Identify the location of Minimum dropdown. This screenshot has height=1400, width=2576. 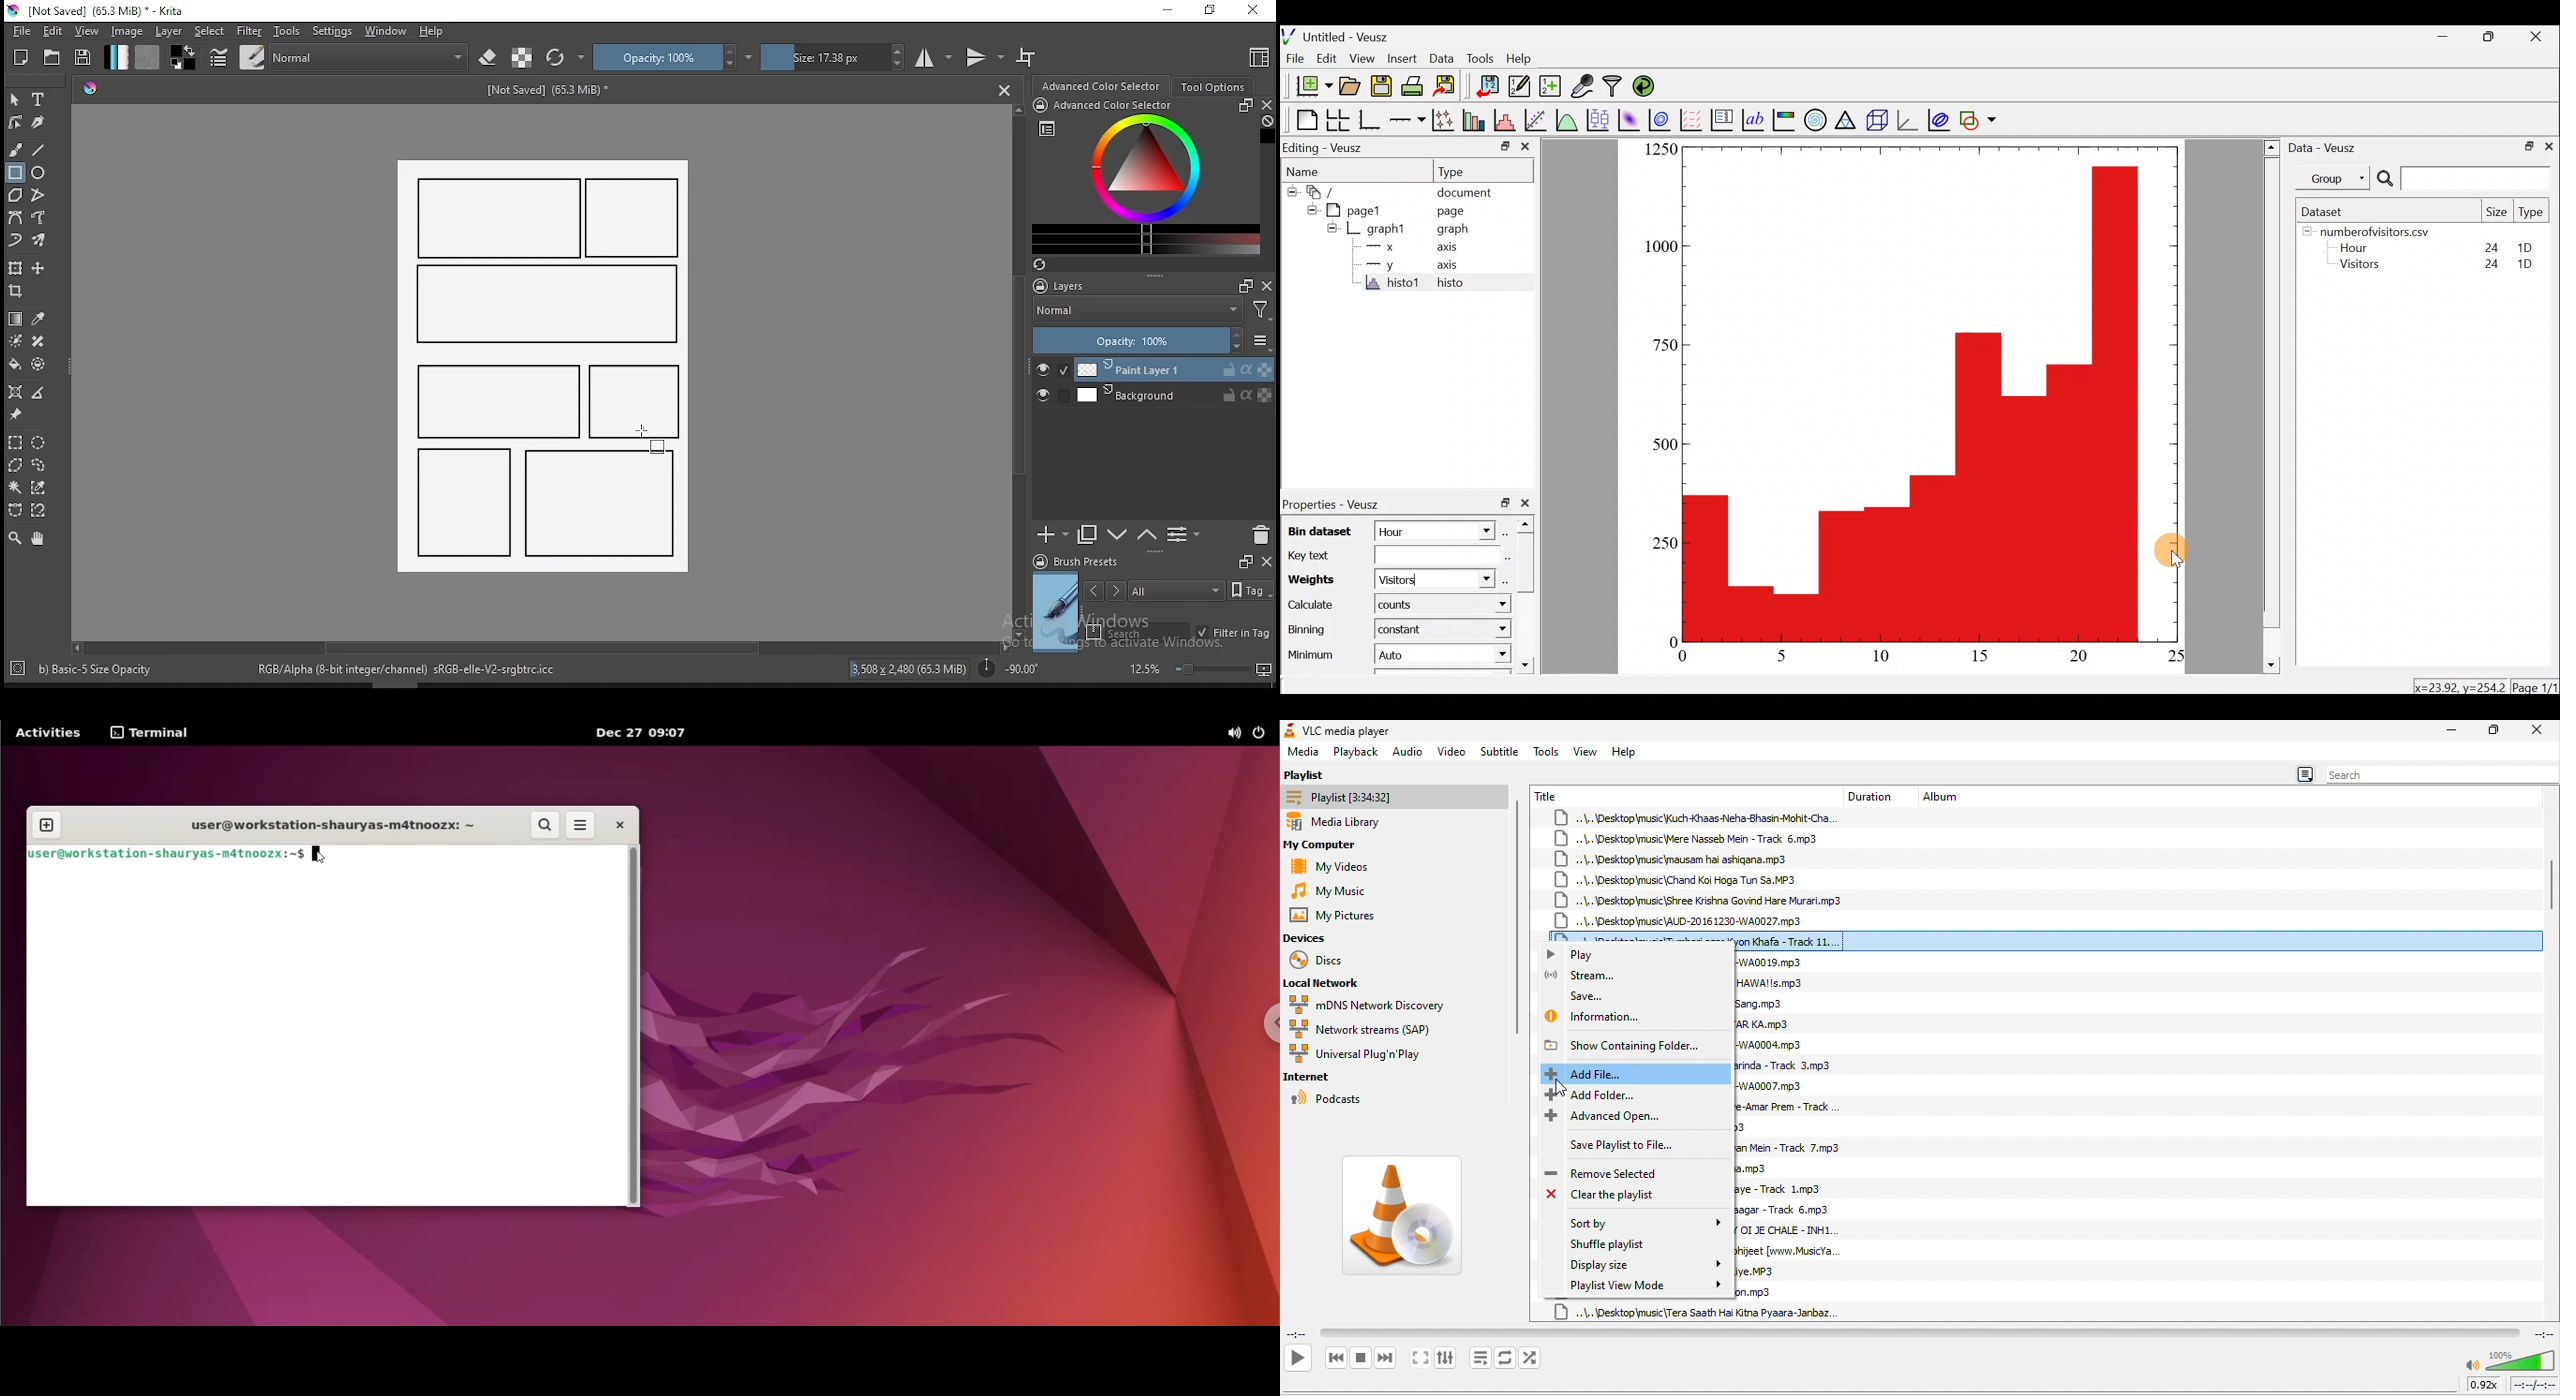
(1483, 655).